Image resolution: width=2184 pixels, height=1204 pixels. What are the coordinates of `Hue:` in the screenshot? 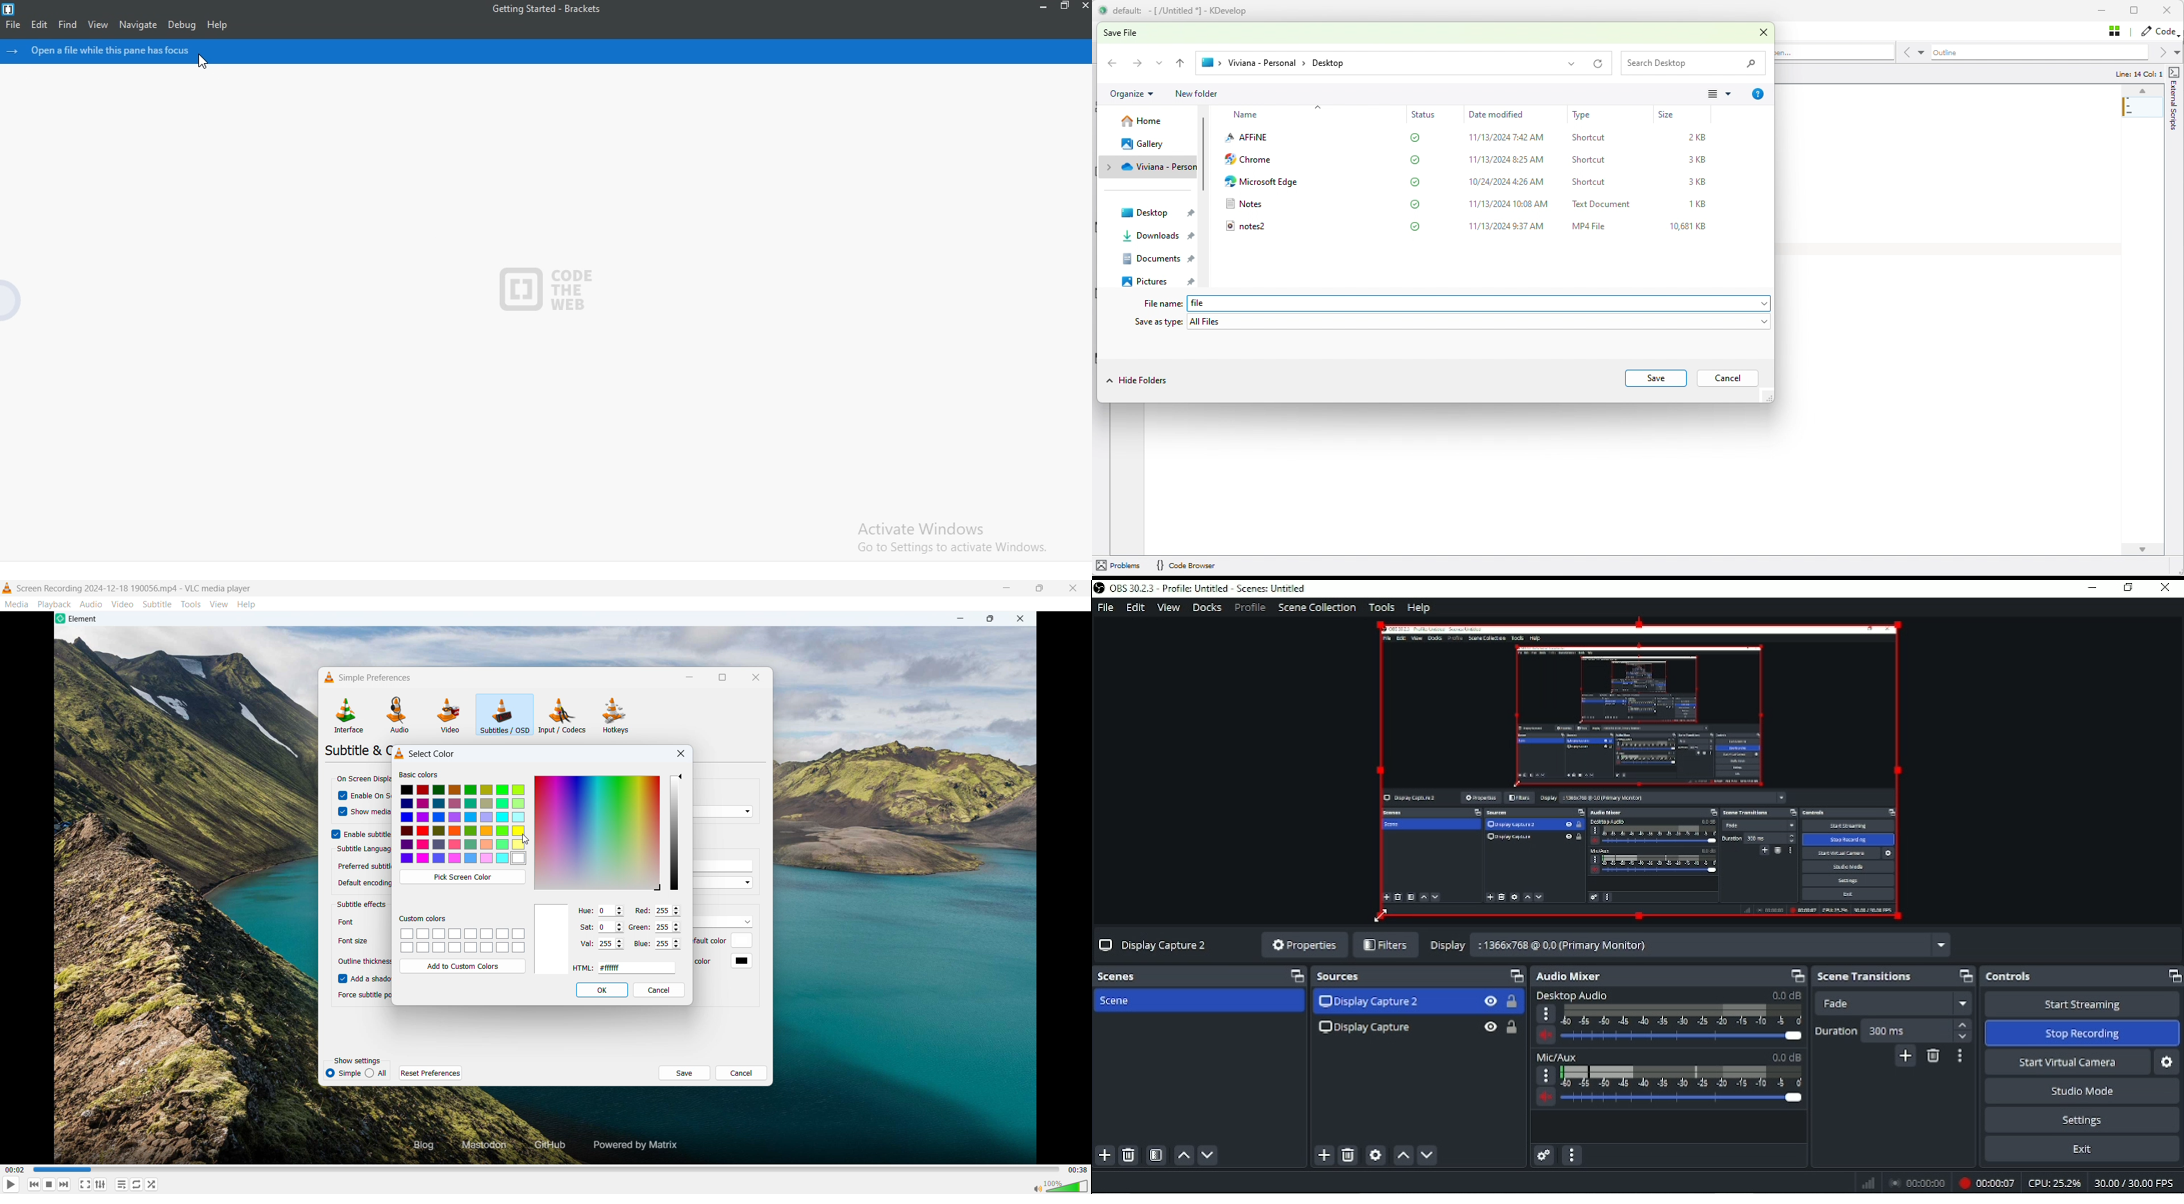 It's located at (584, 910).